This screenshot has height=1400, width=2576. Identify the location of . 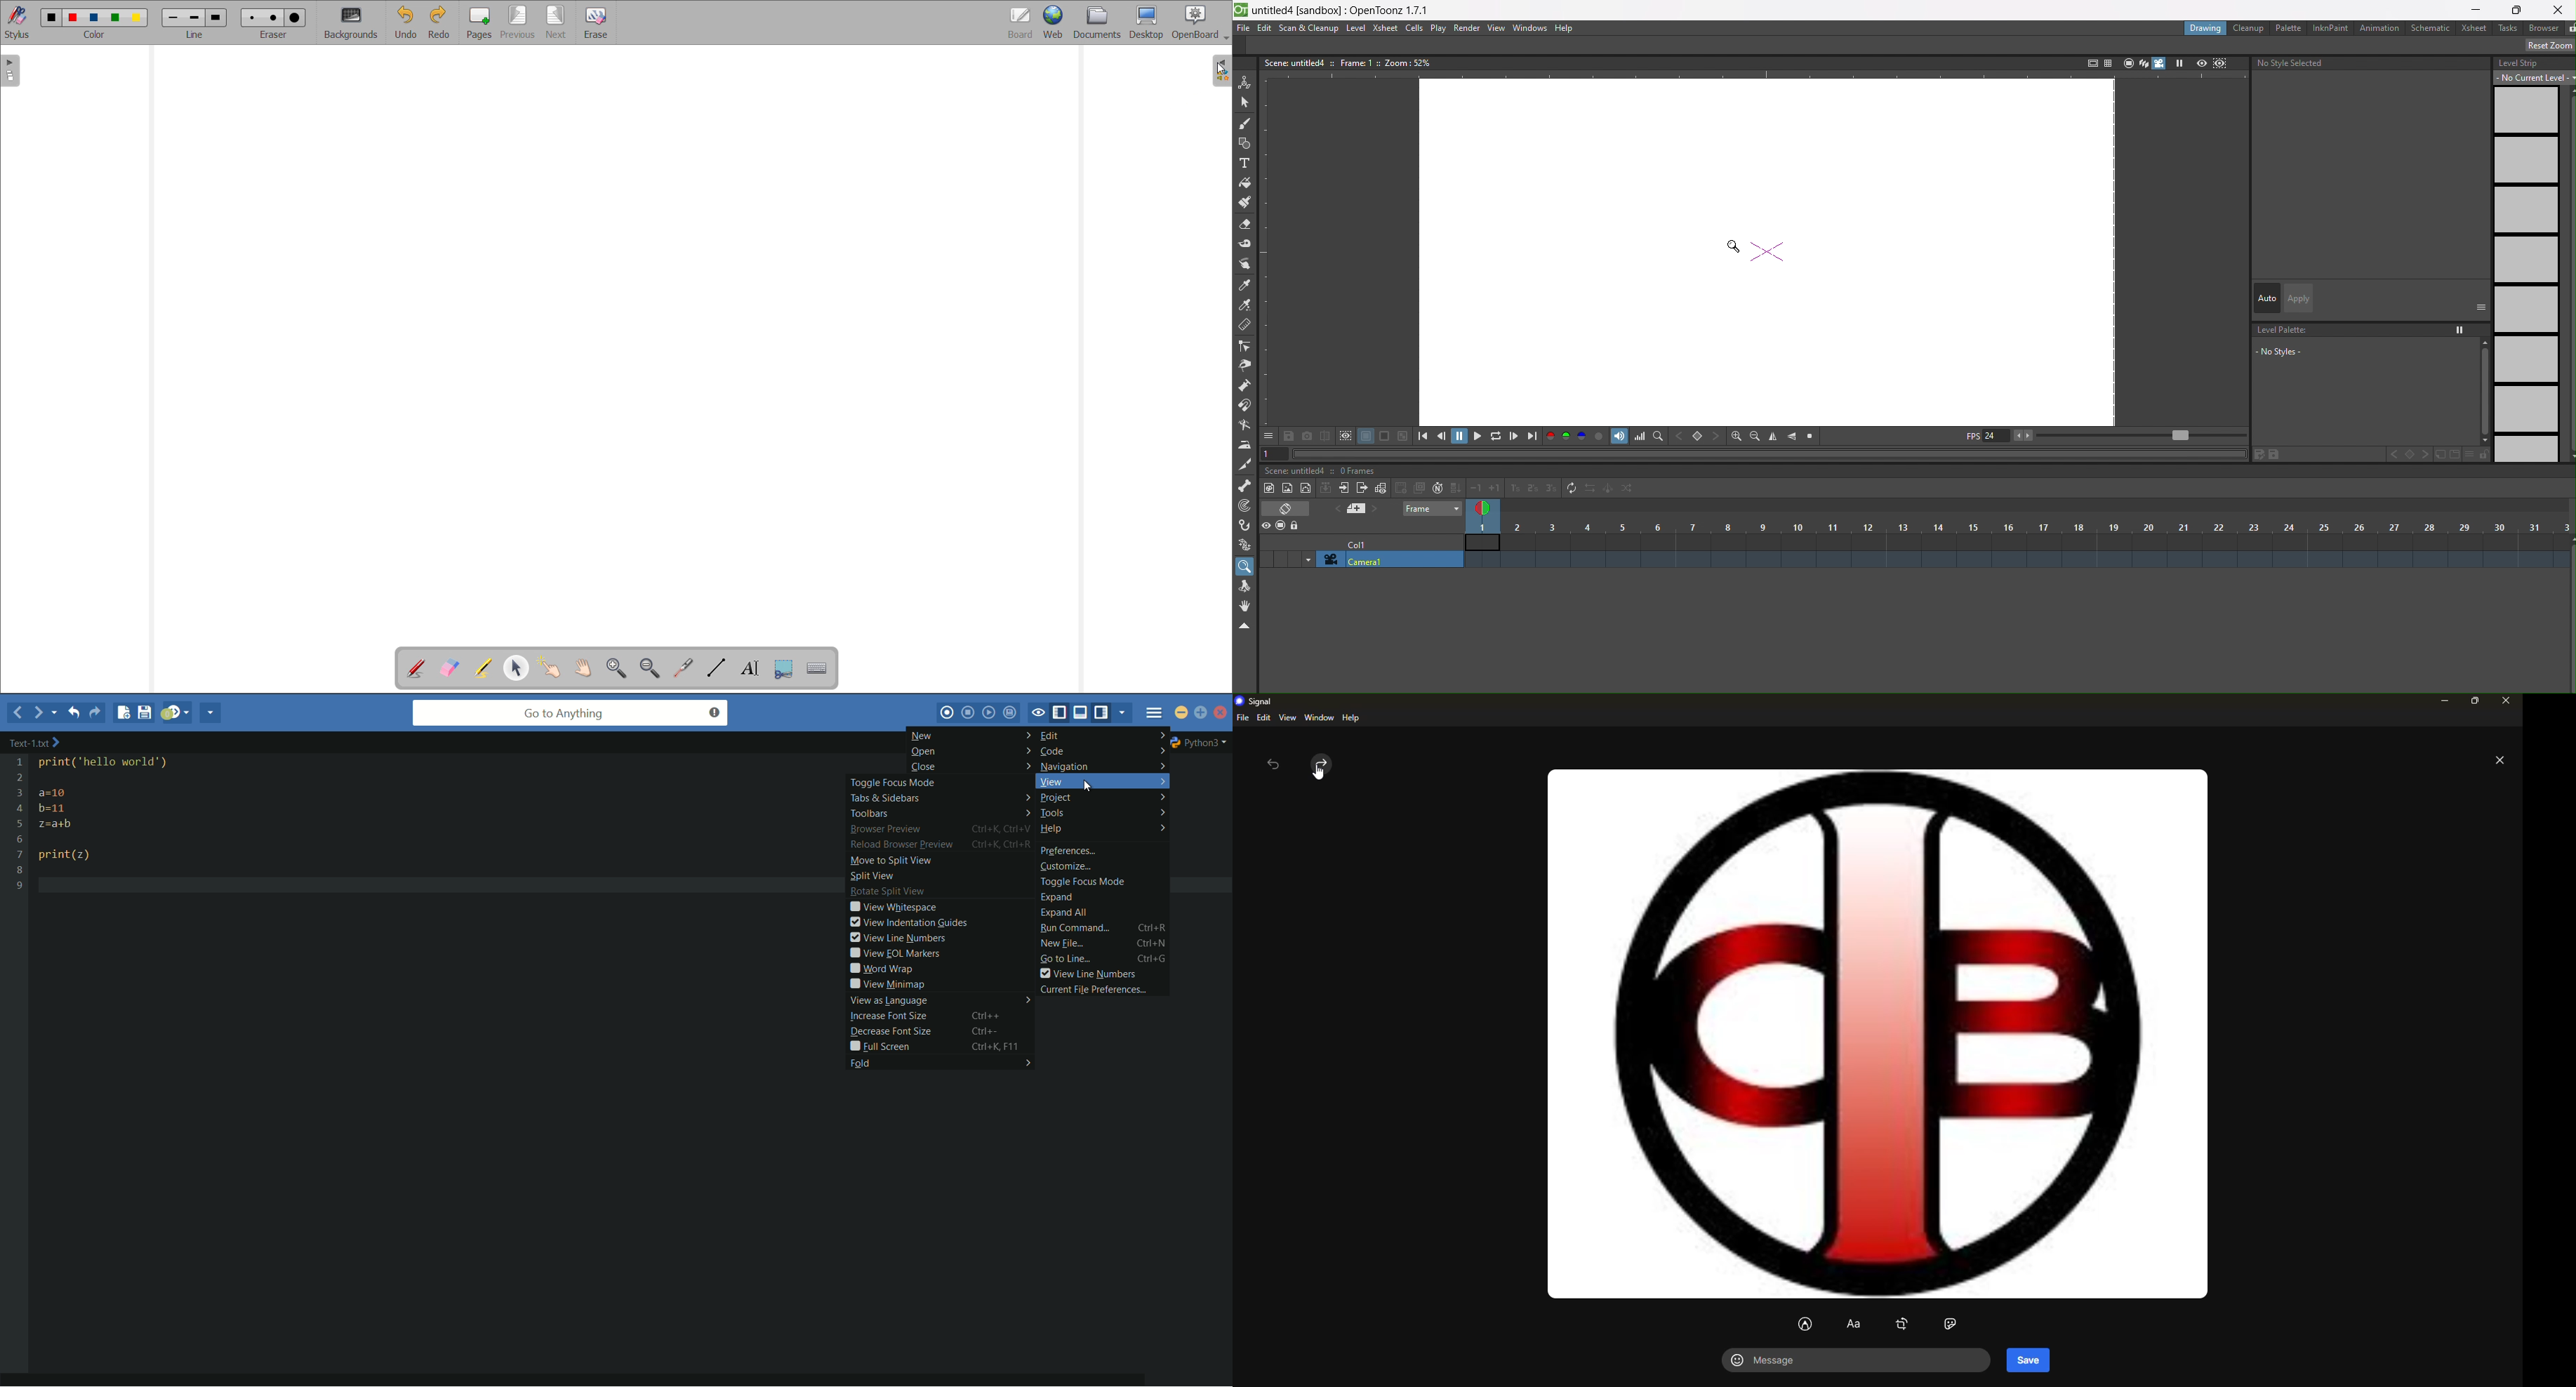
(1588, 489).